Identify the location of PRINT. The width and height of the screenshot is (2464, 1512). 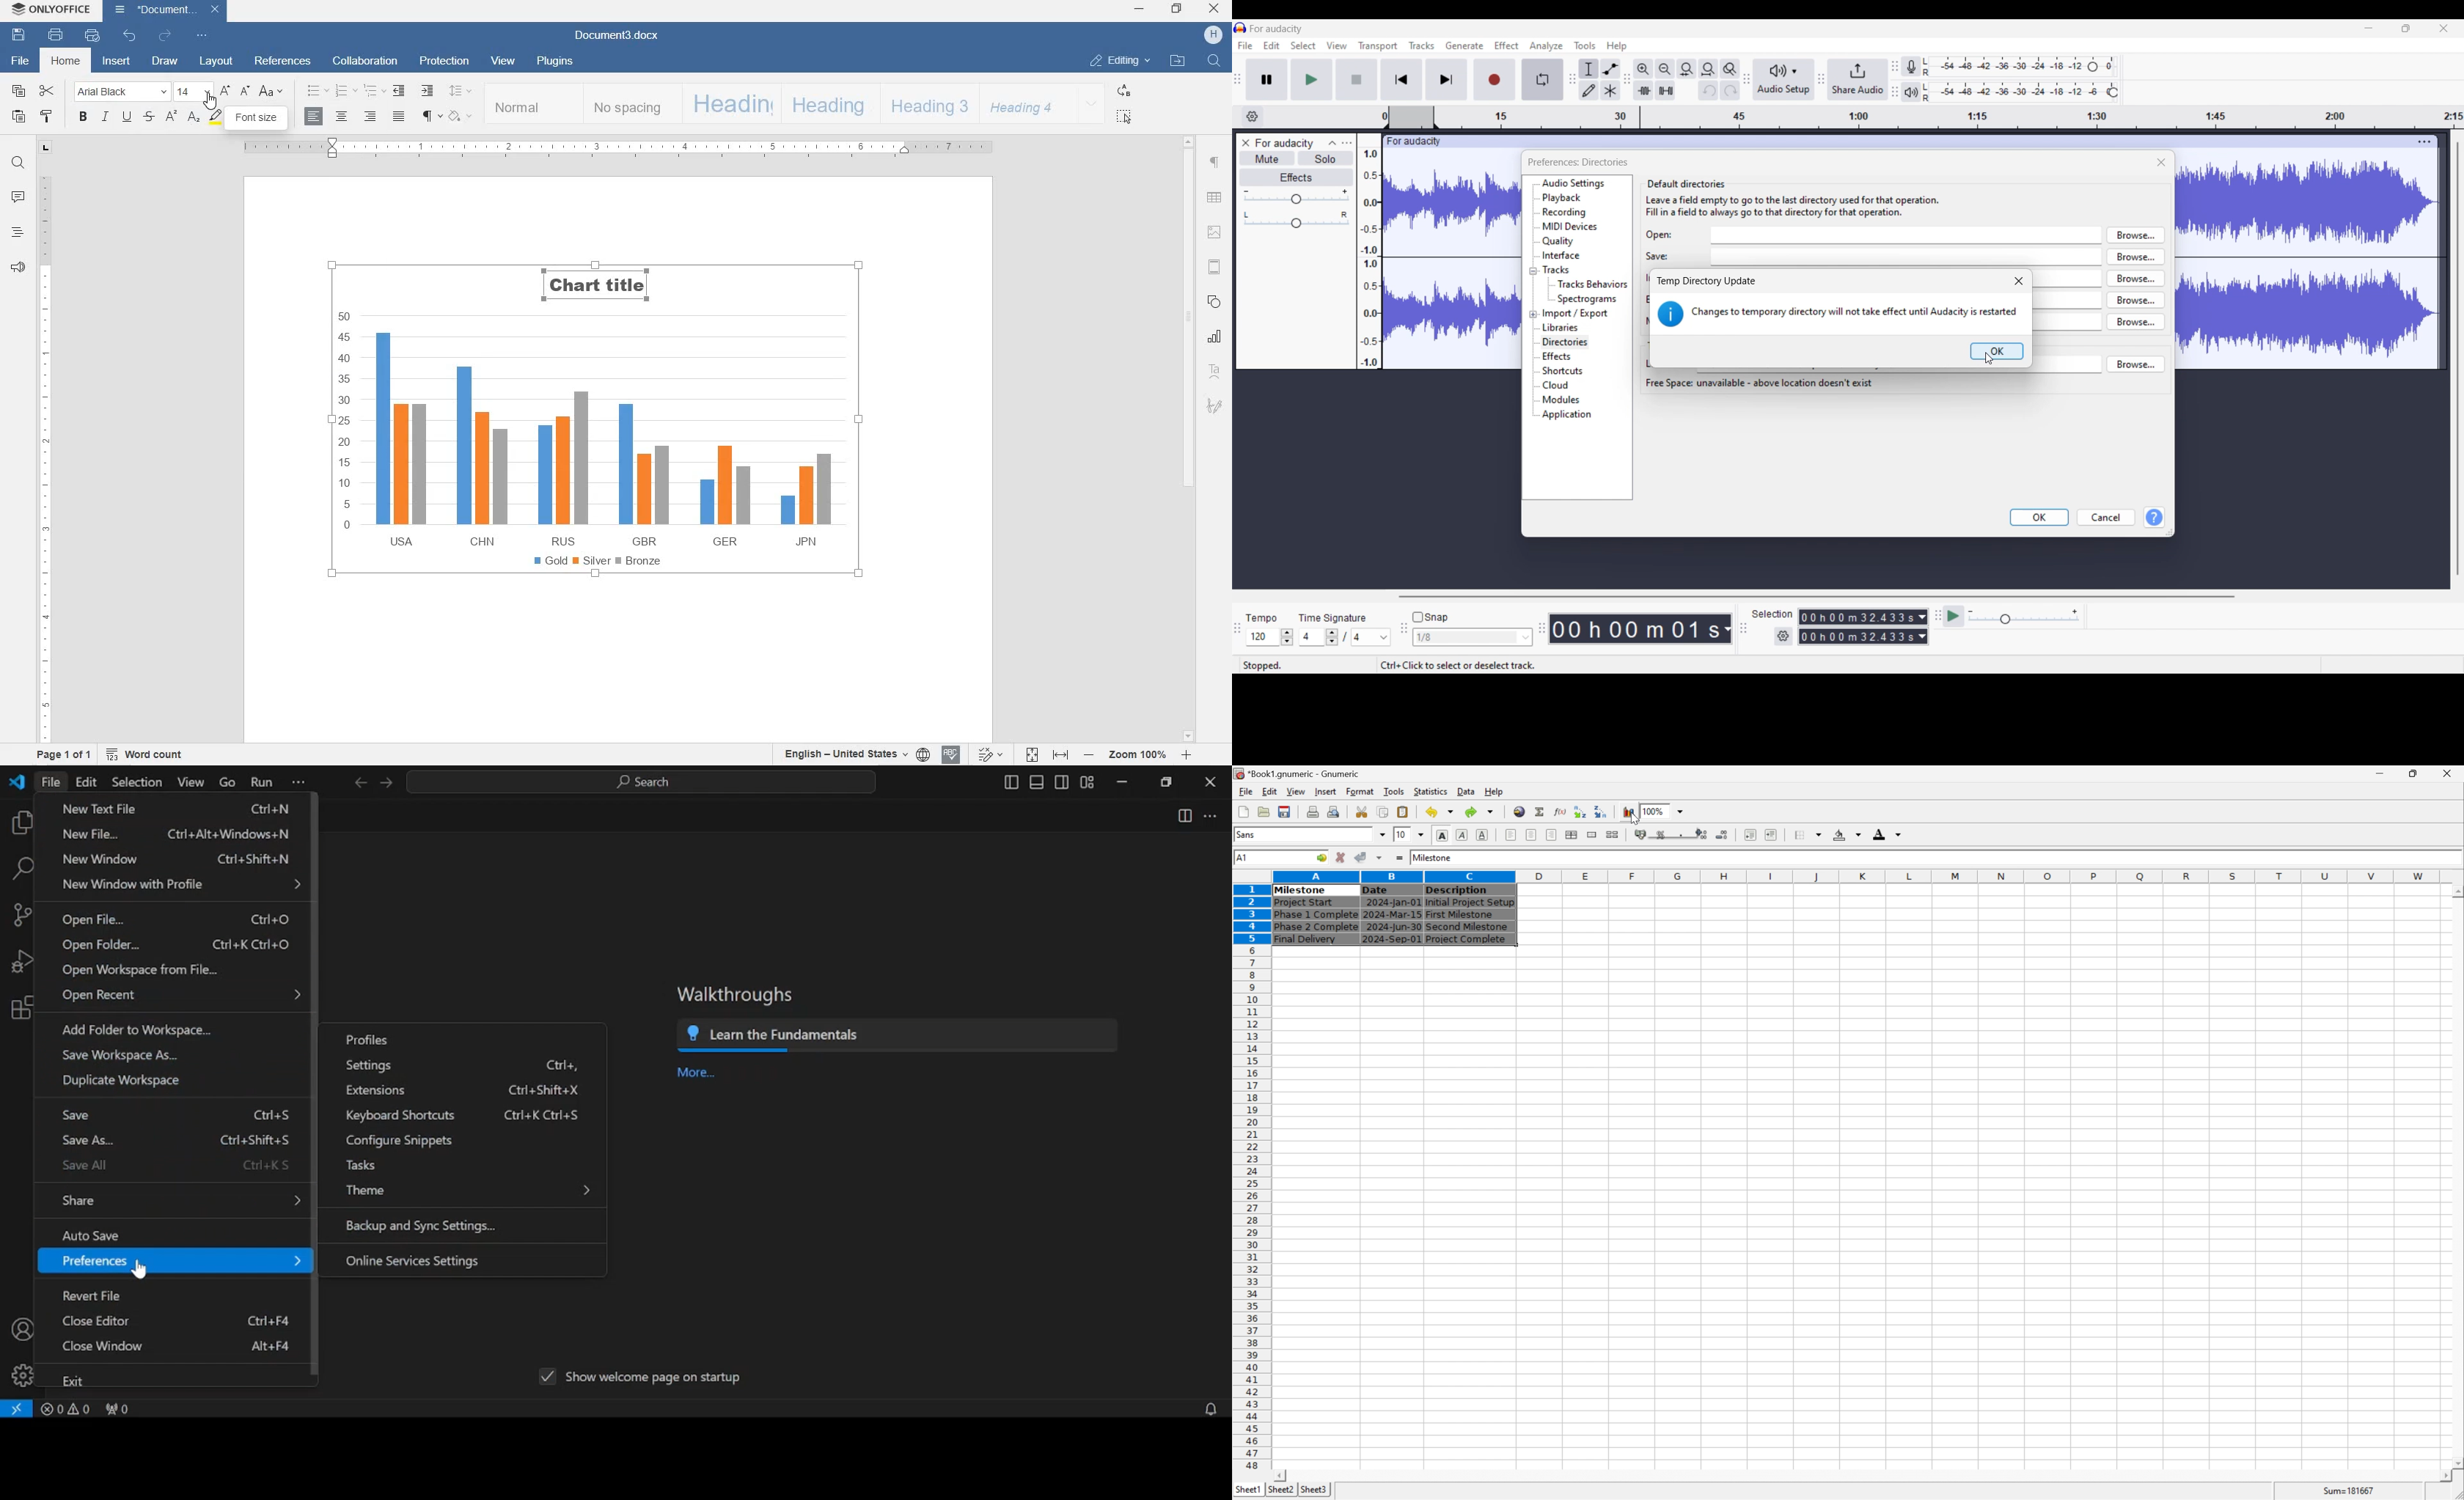
(57, 37).